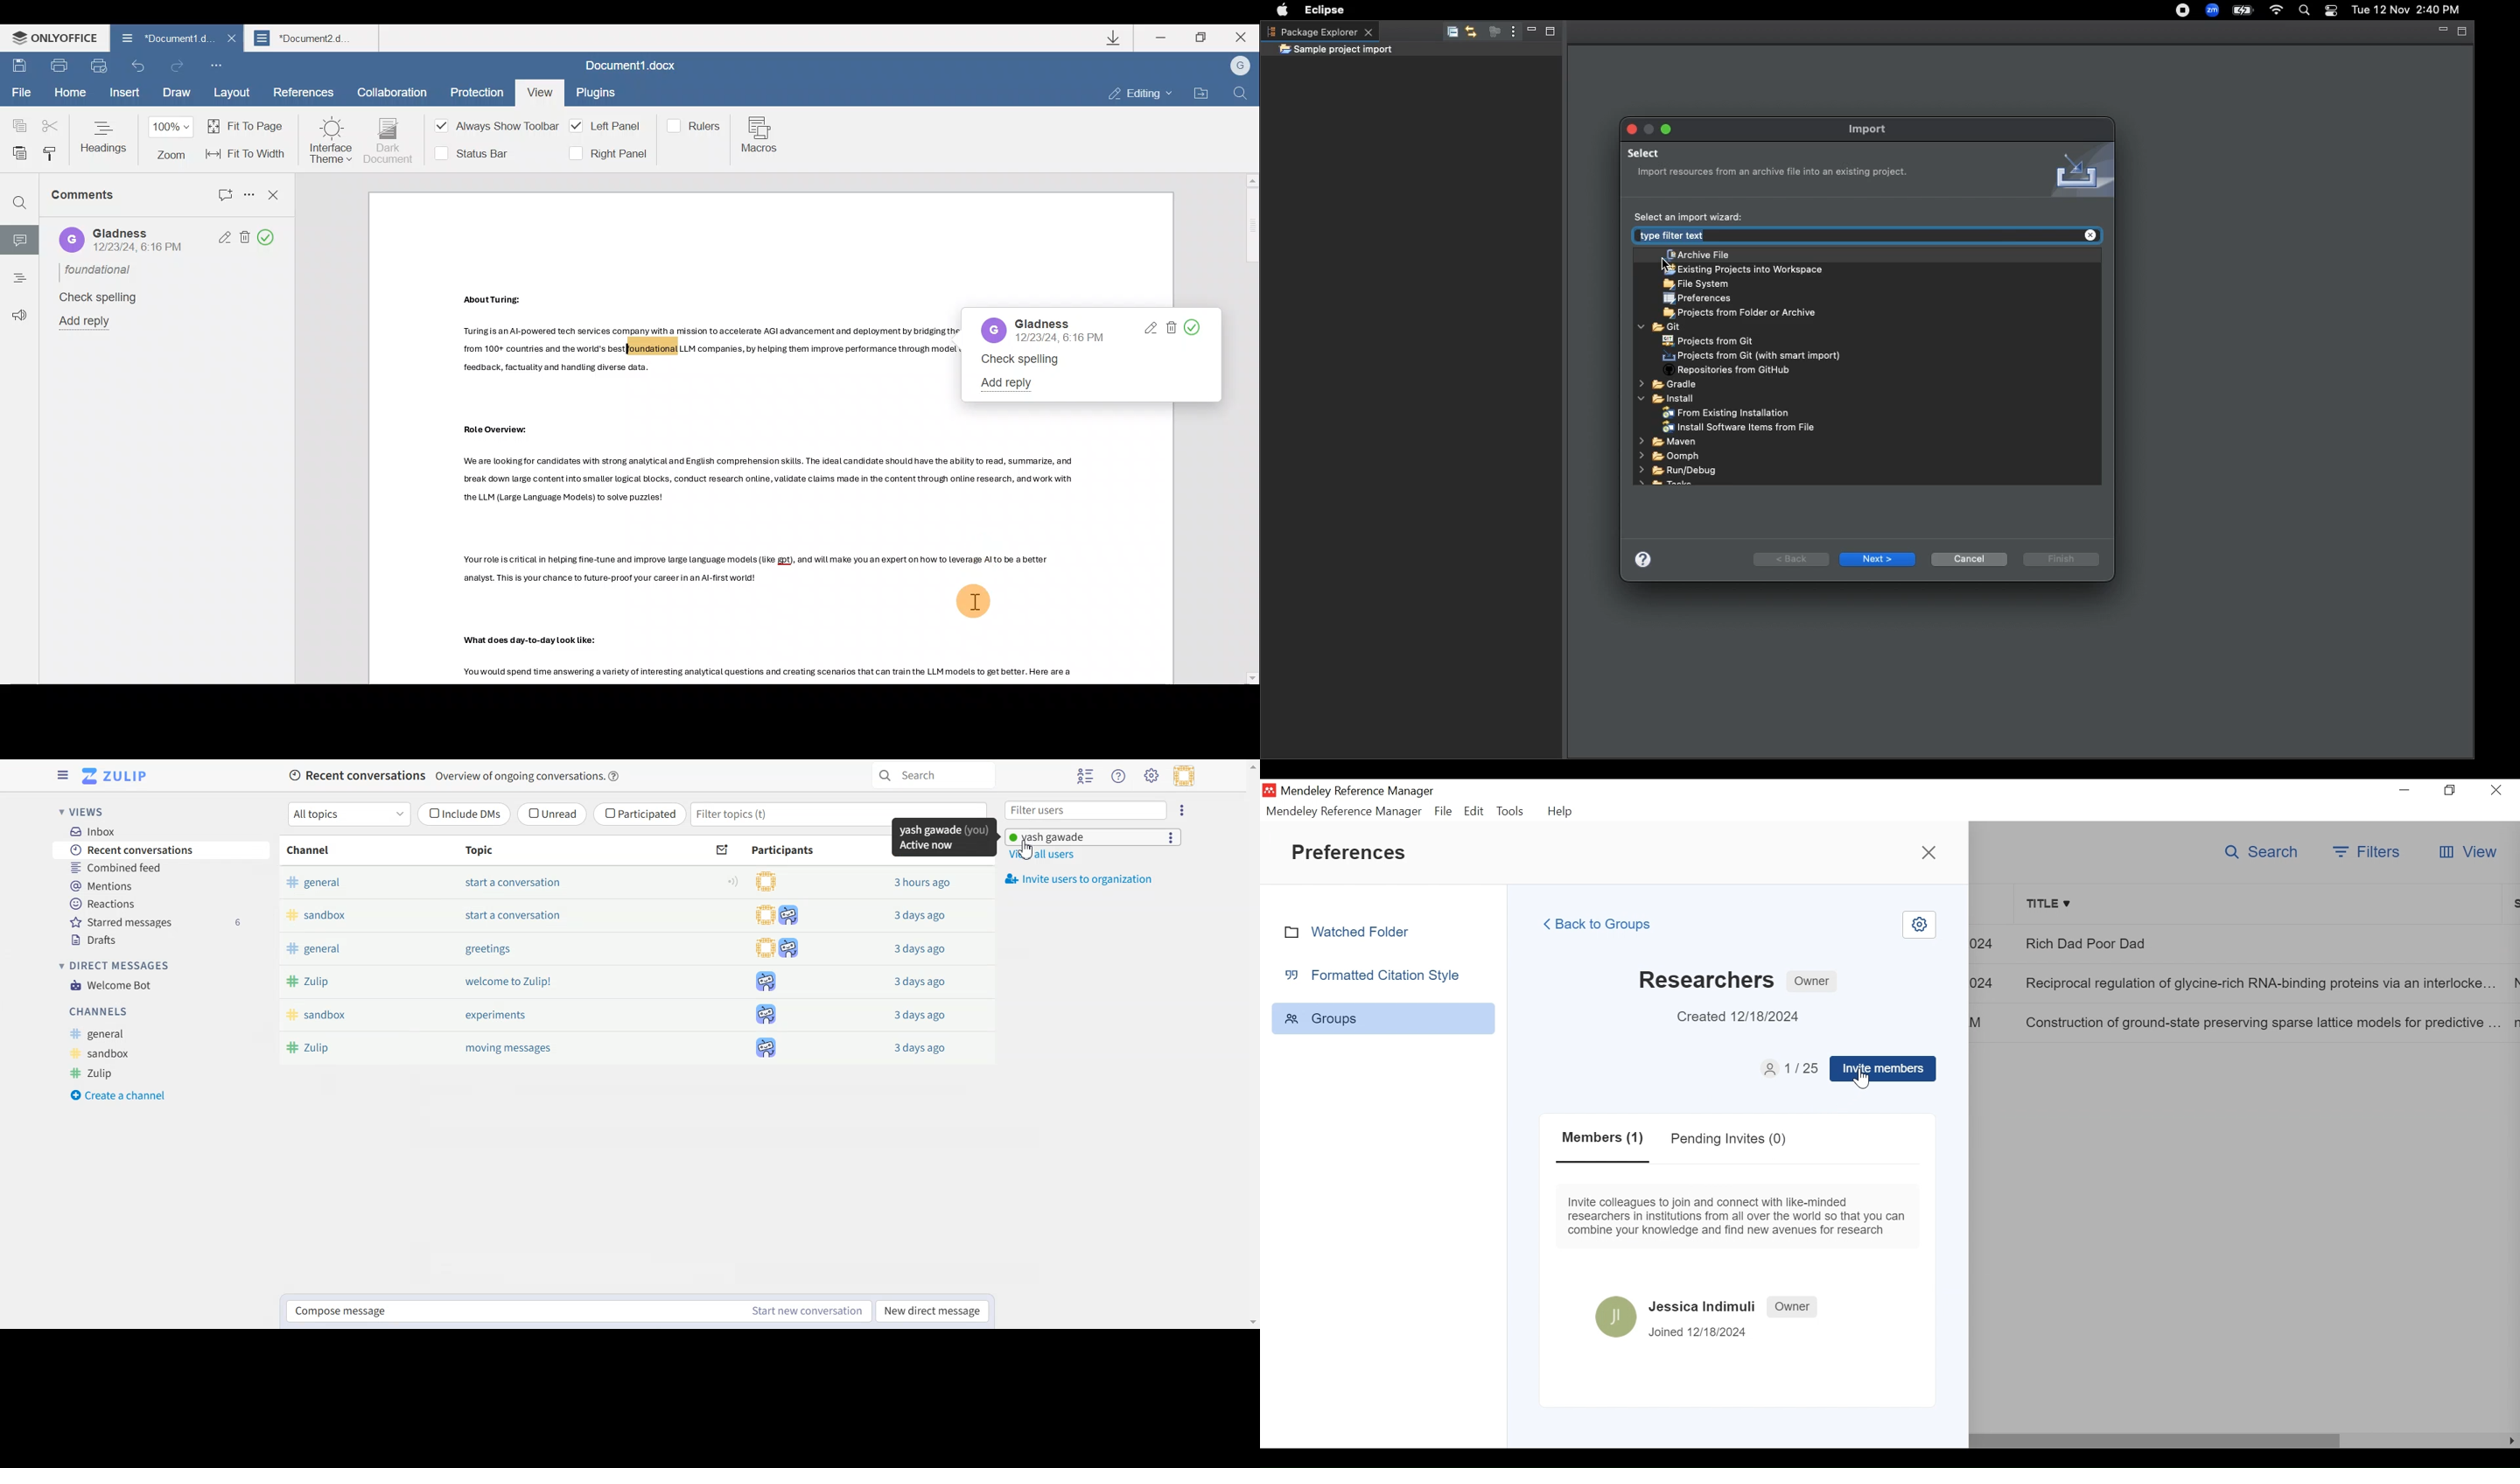 Image resolution: width=2520 pixels, height=1484 pixels. Describe the element at coordinates (1353, 852) in the screenshot. I see `Preferences` at that location.